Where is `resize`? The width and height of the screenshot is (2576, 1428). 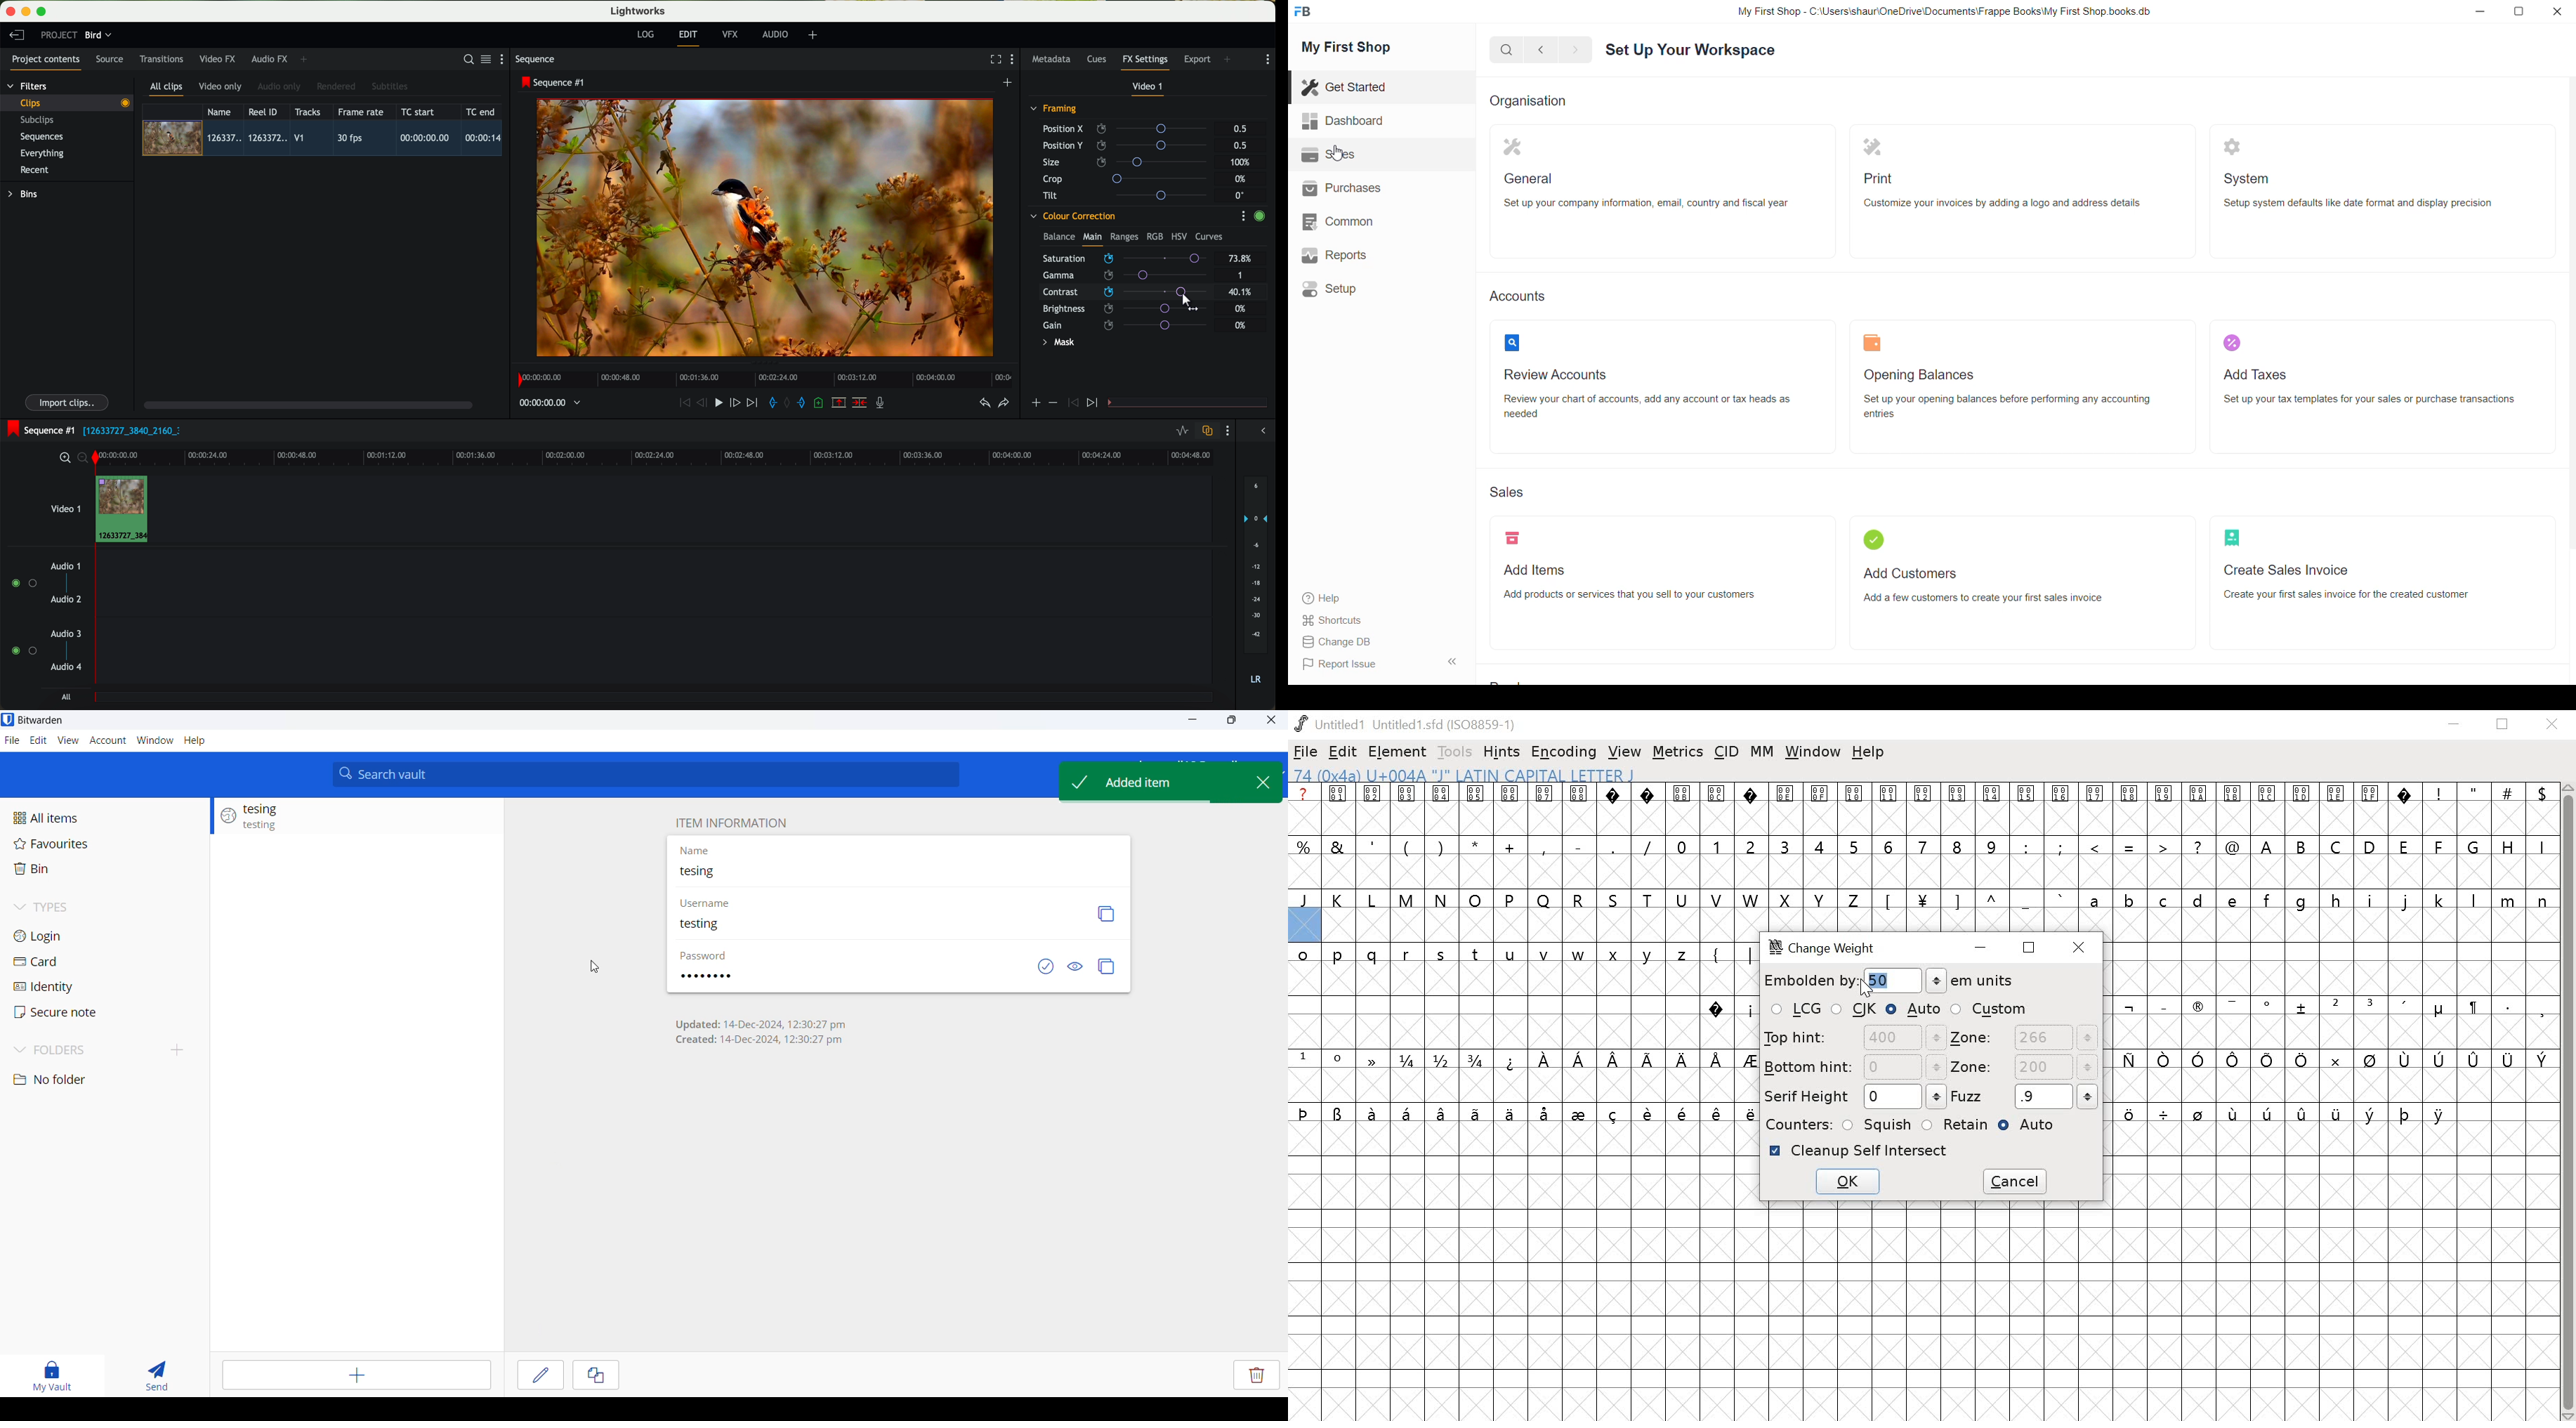 resize is located at coordinates (2520, 13).